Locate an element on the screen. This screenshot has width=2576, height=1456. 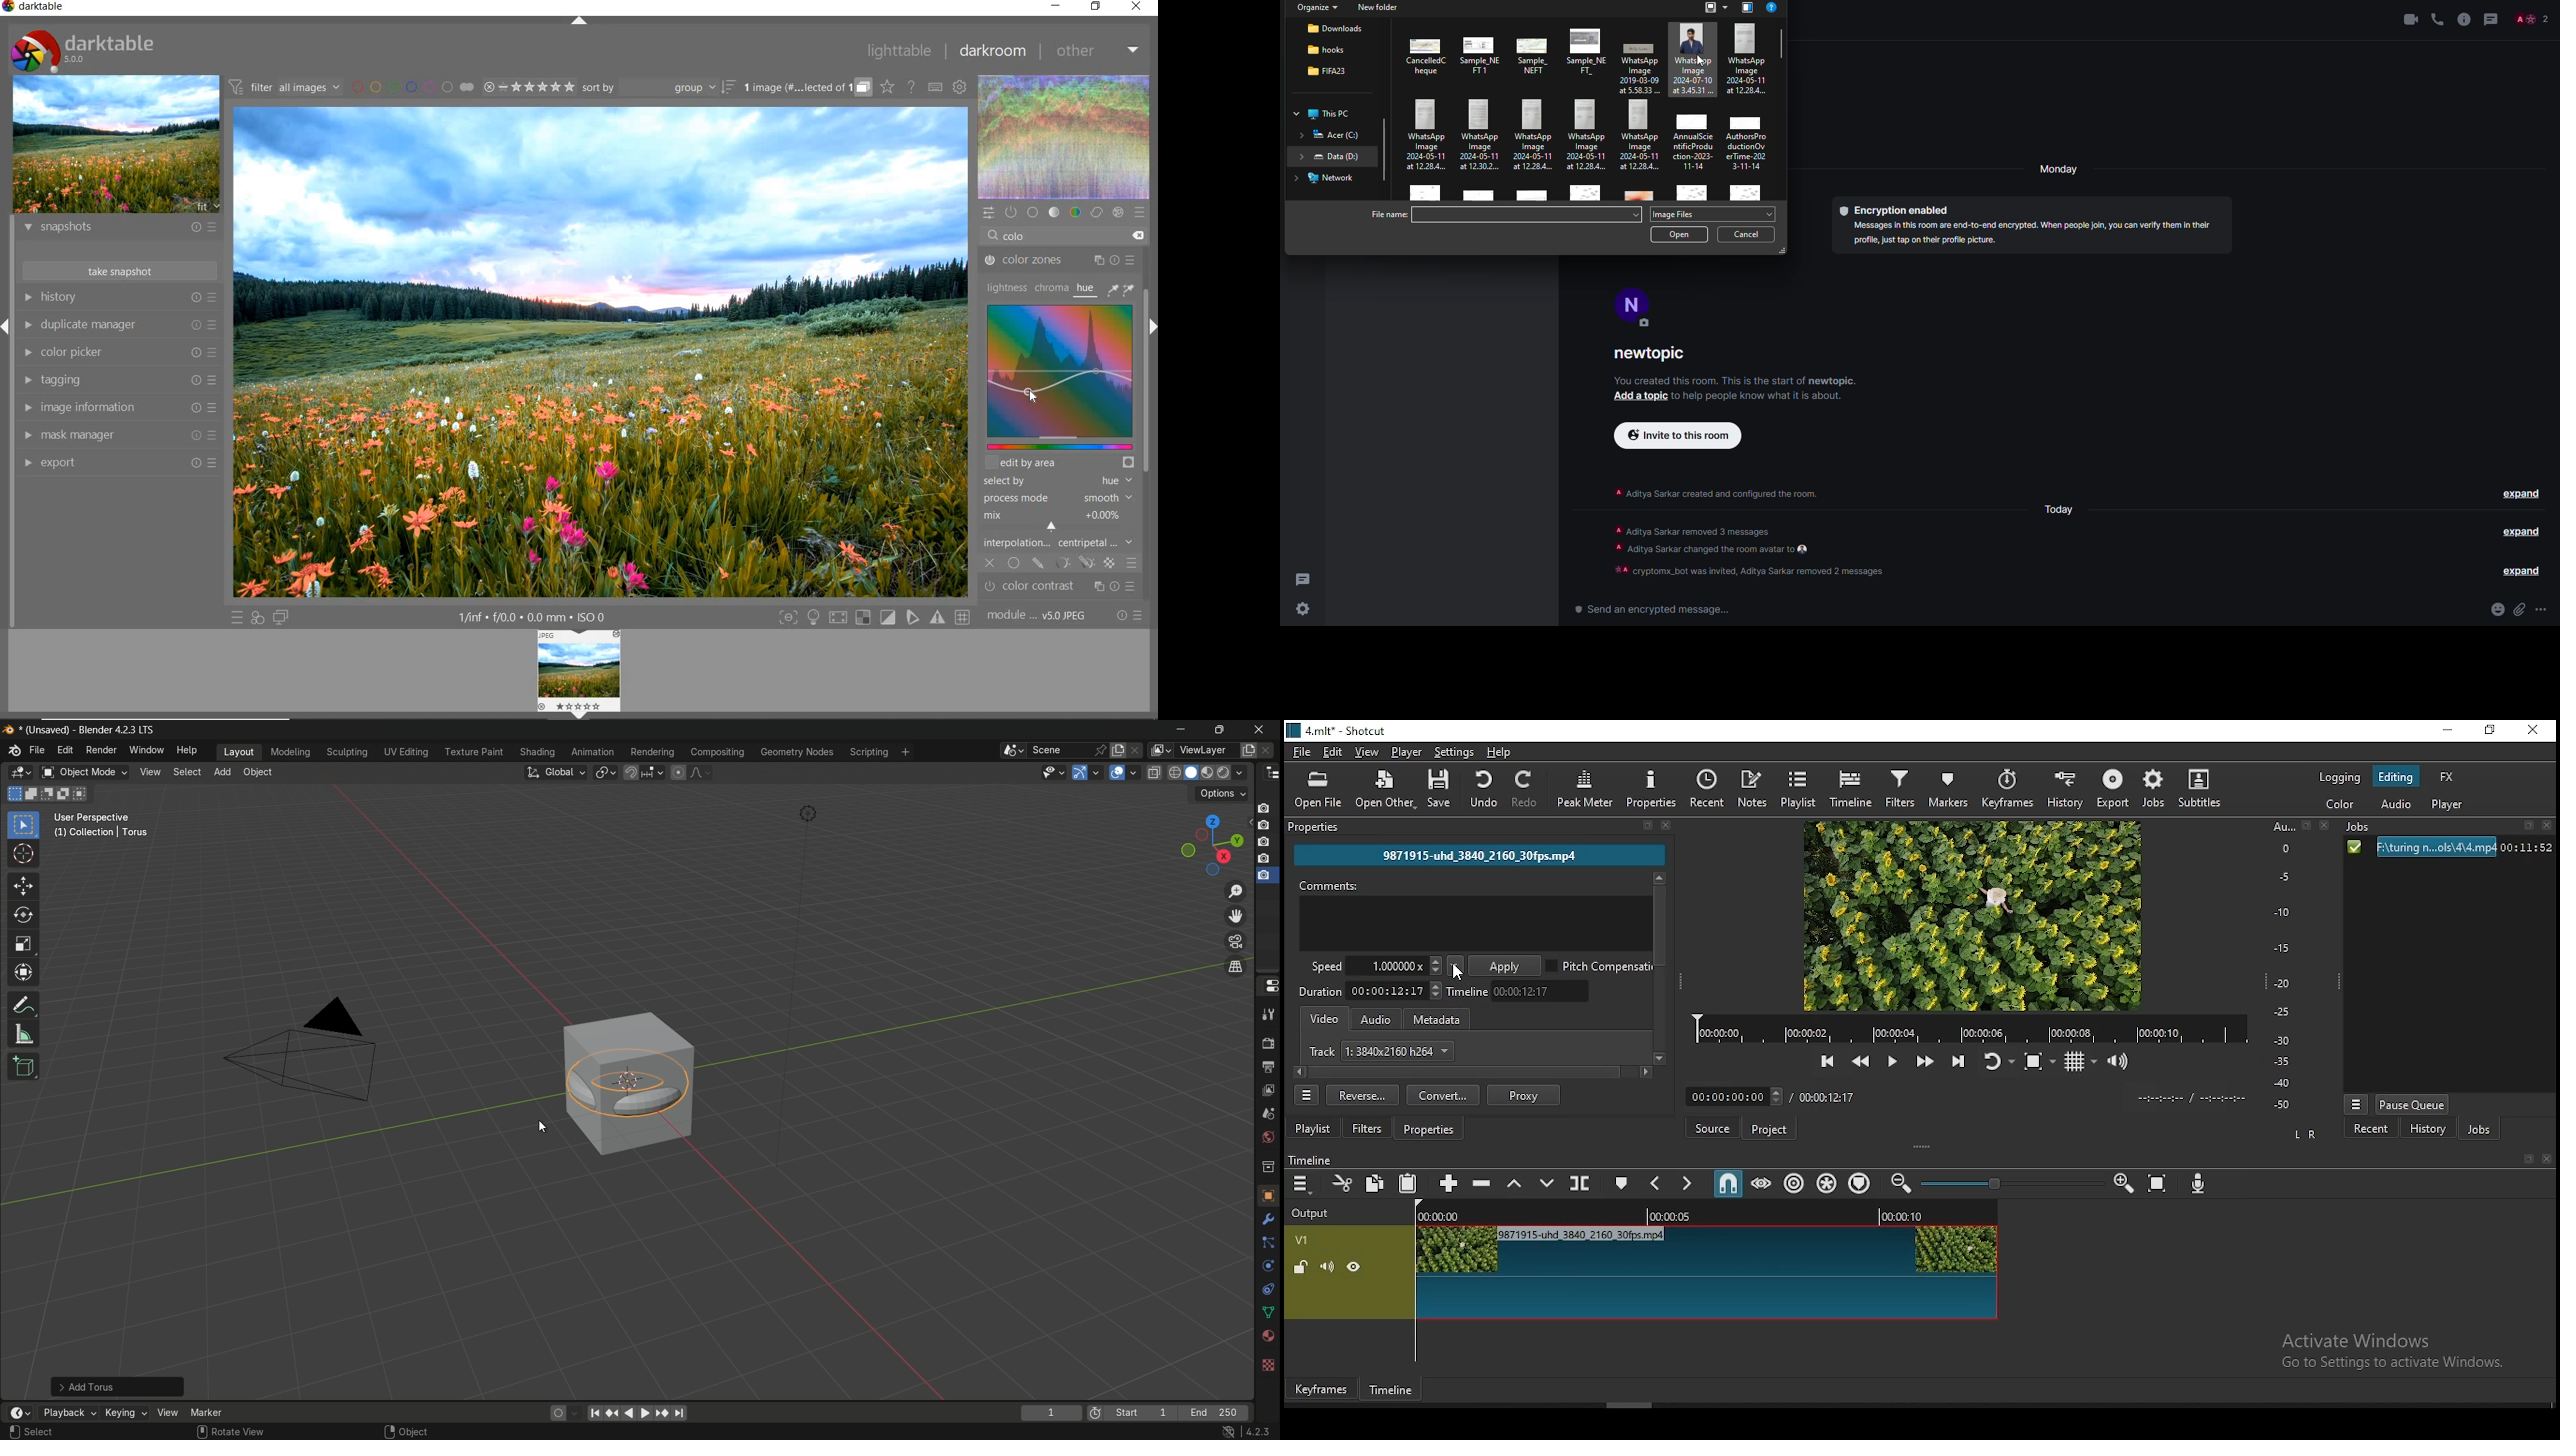
click to select is located at coordinates (1639, 137).